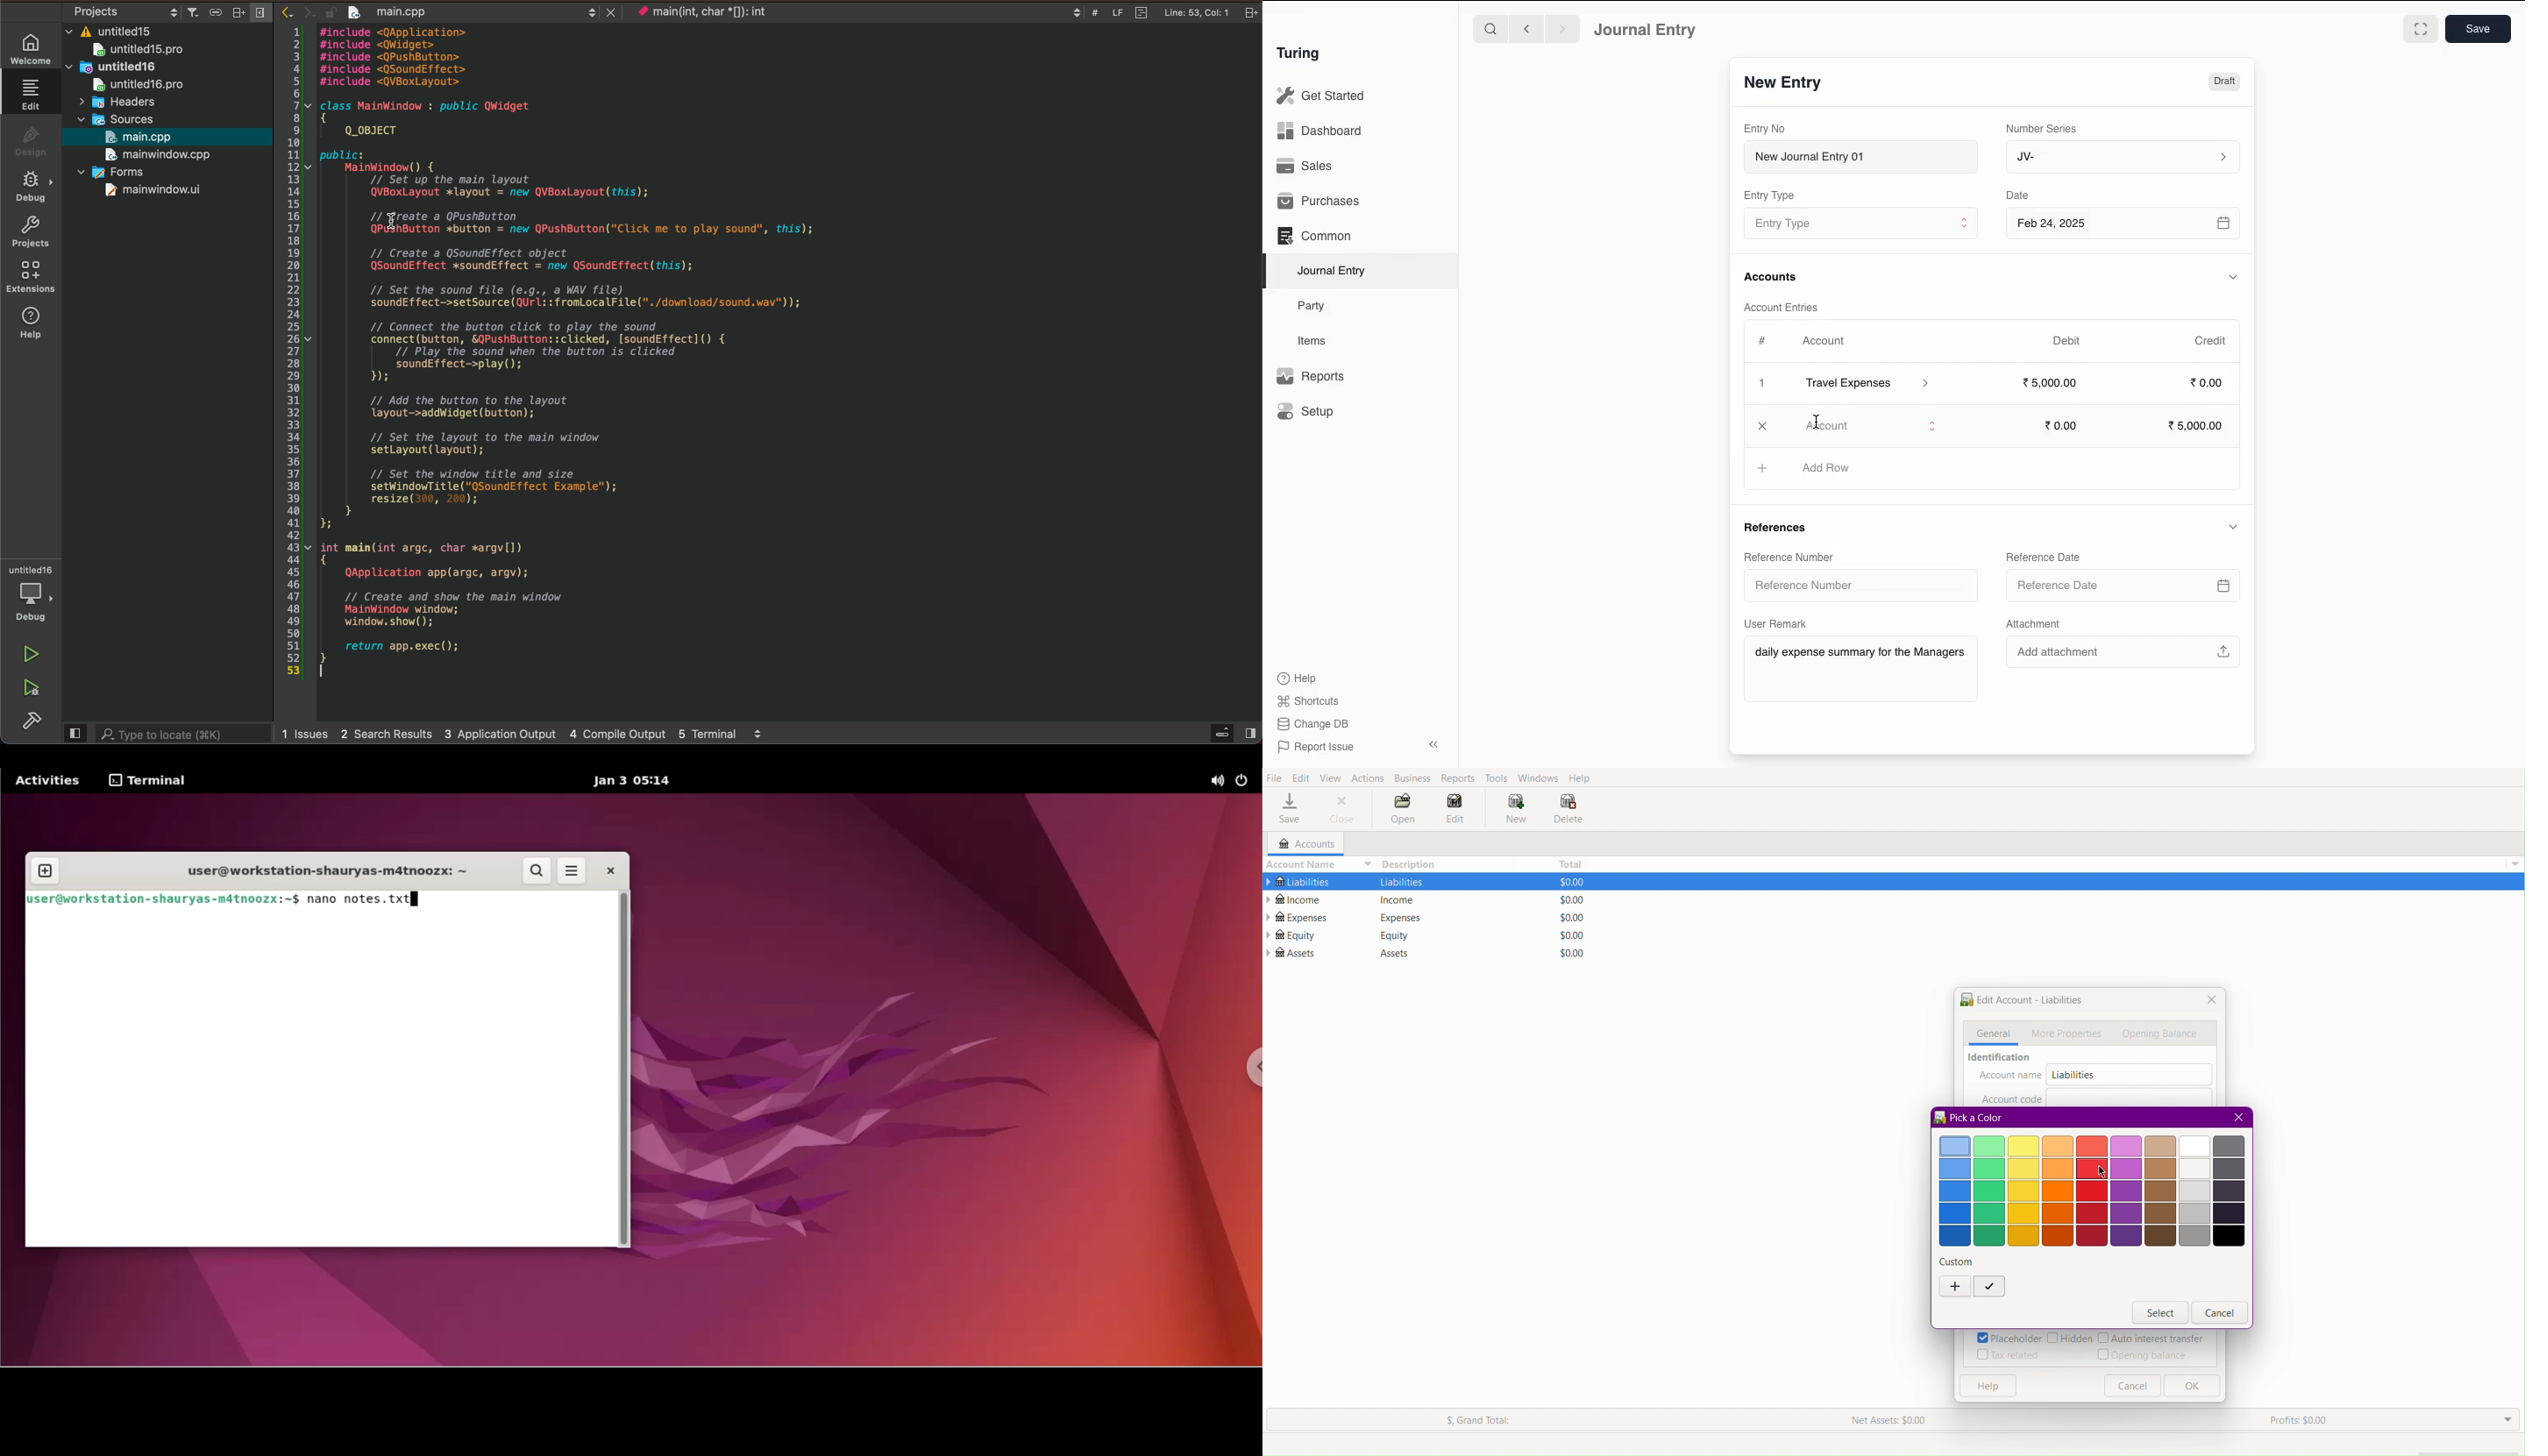 This screenshot has width=2548, height=1456. Describe the element at coordinates (1860, 223) in the screenshot. I see `Entry Type` at that location.